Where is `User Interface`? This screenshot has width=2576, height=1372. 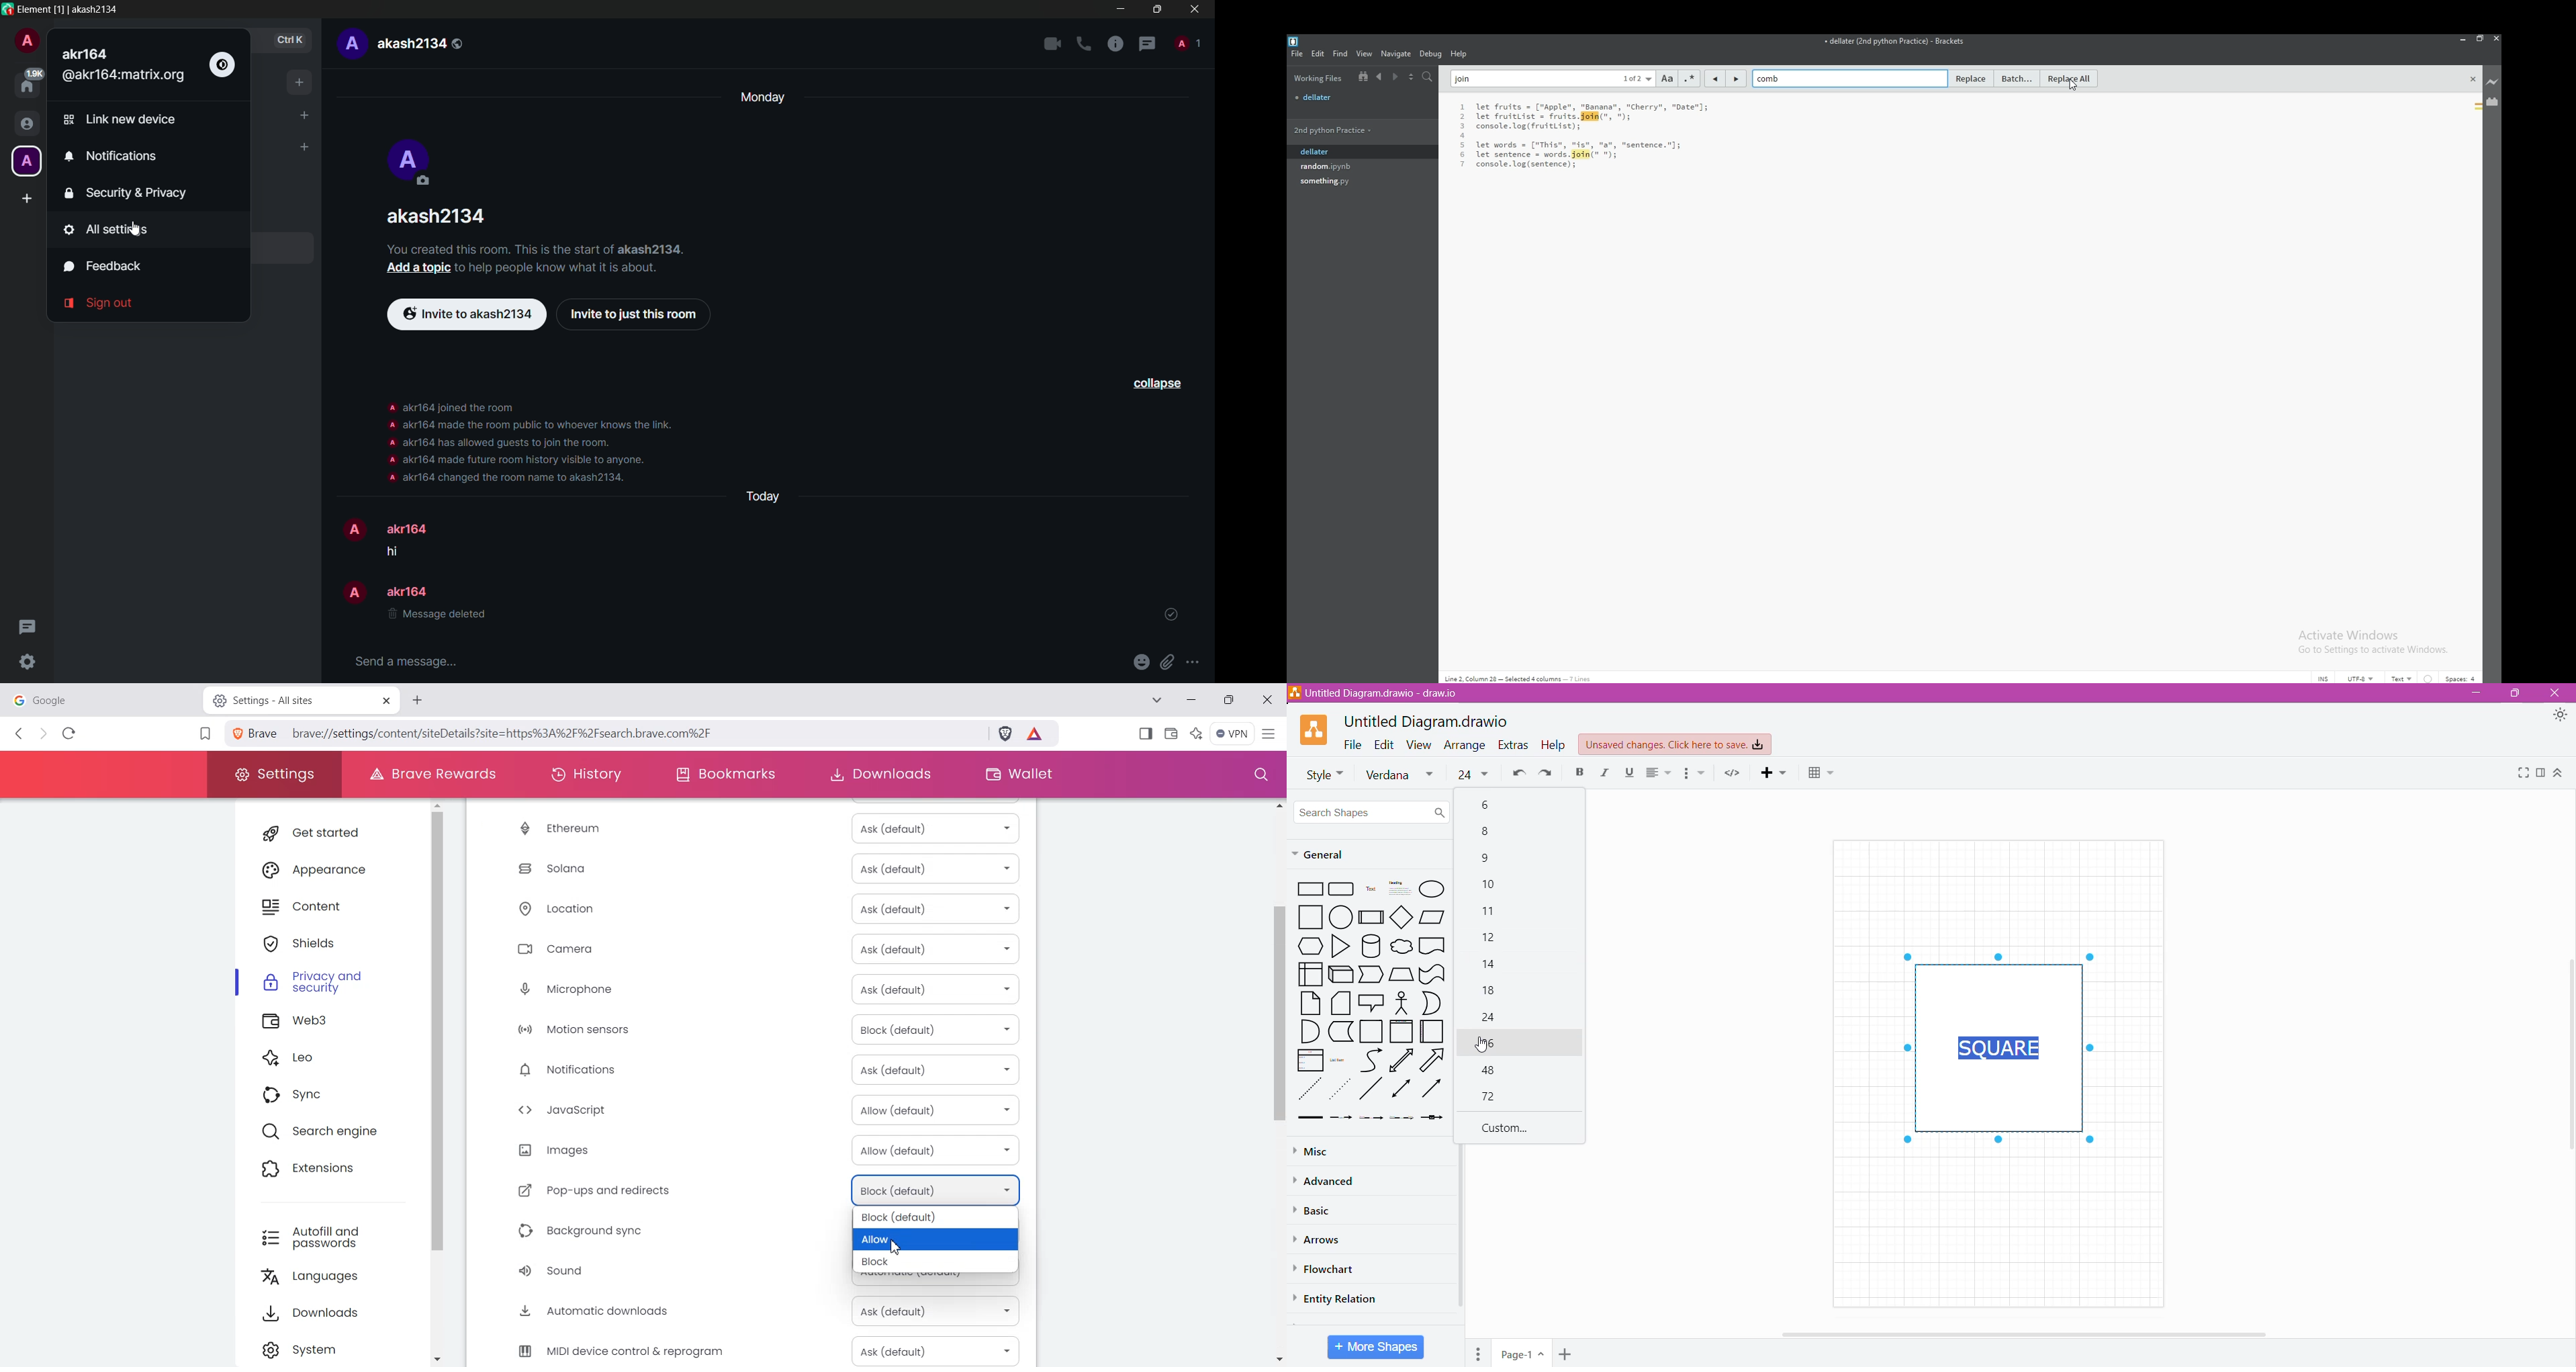 User Interface is located at coordinates (1309, 973).